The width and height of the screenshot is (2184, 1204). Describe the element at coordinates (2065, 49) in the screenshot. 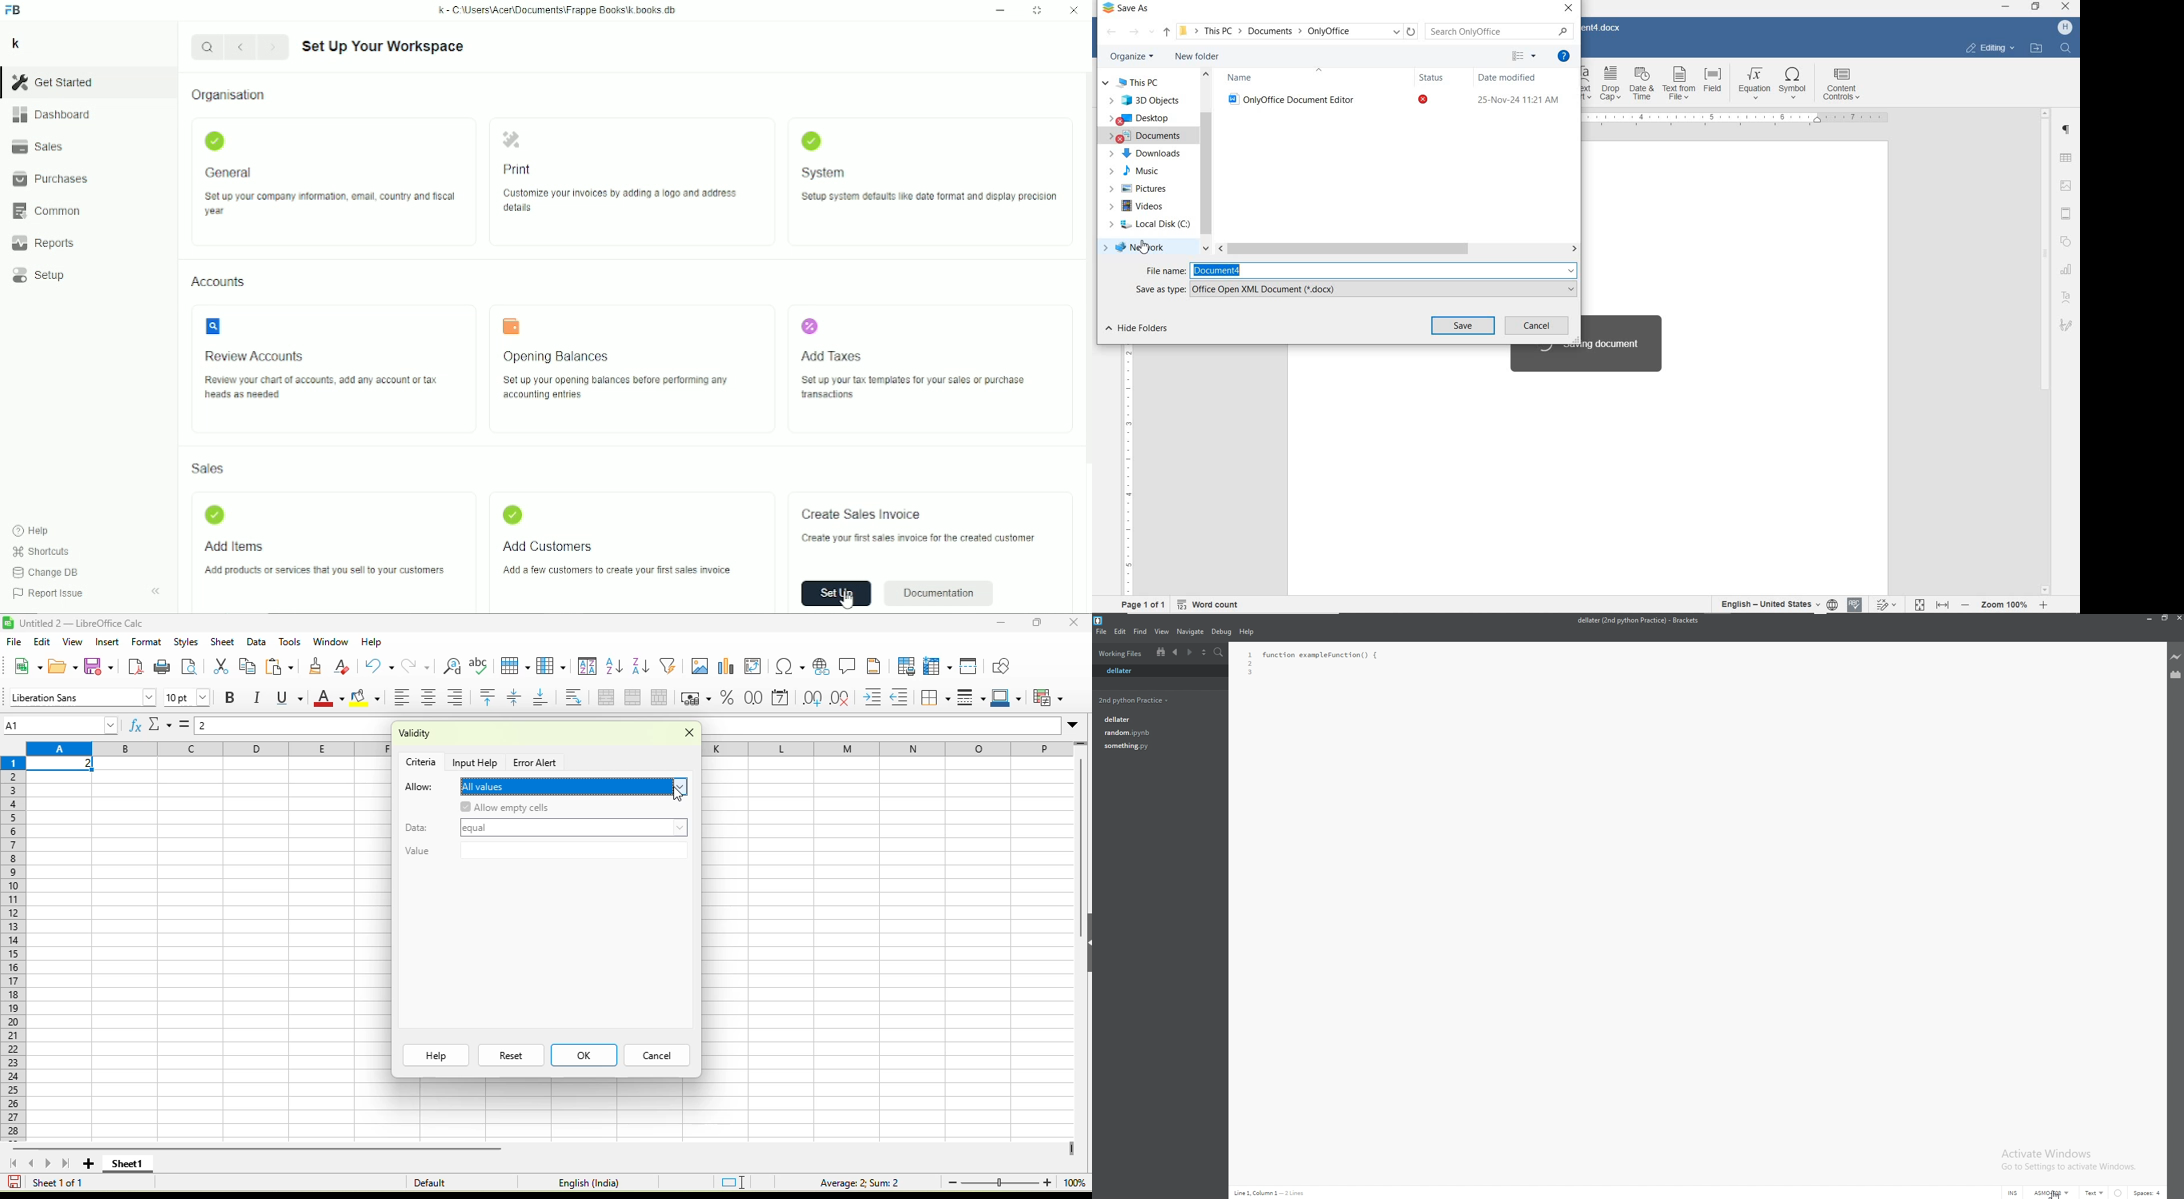

I see `FIND` at that location.